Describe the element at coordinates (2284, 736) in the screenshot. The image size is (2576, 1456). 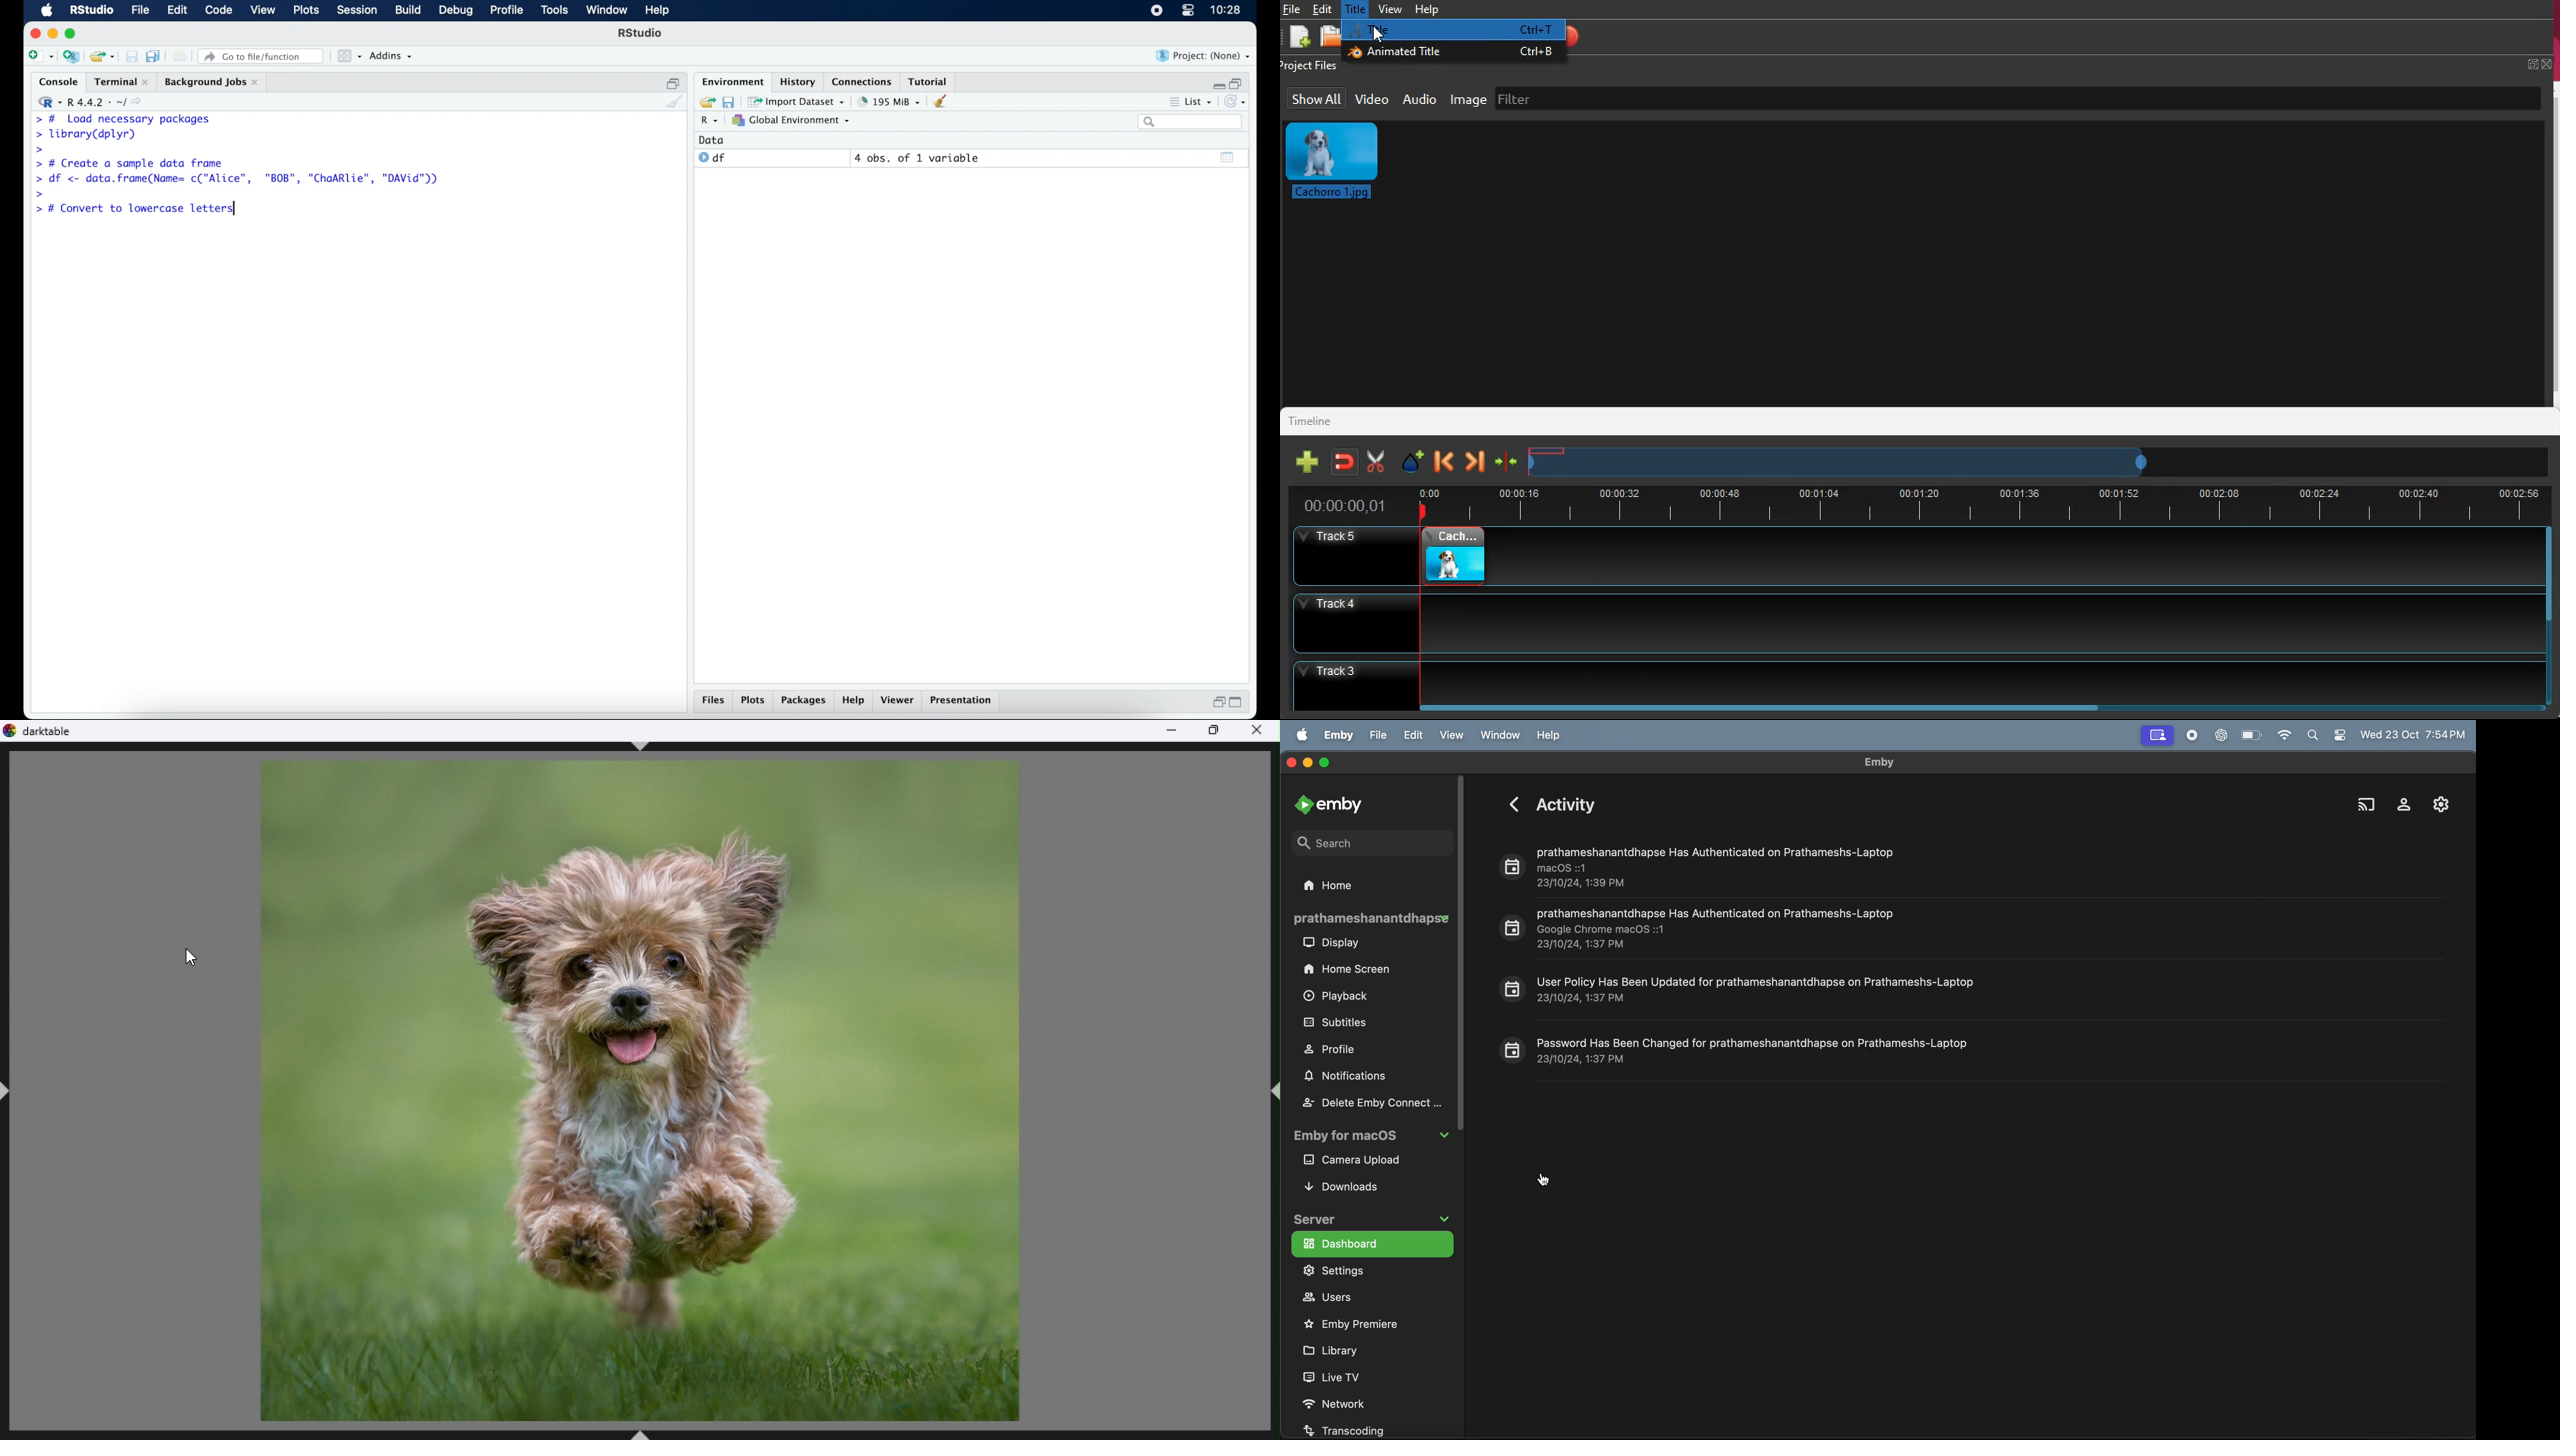
I see `wifi` at that location.